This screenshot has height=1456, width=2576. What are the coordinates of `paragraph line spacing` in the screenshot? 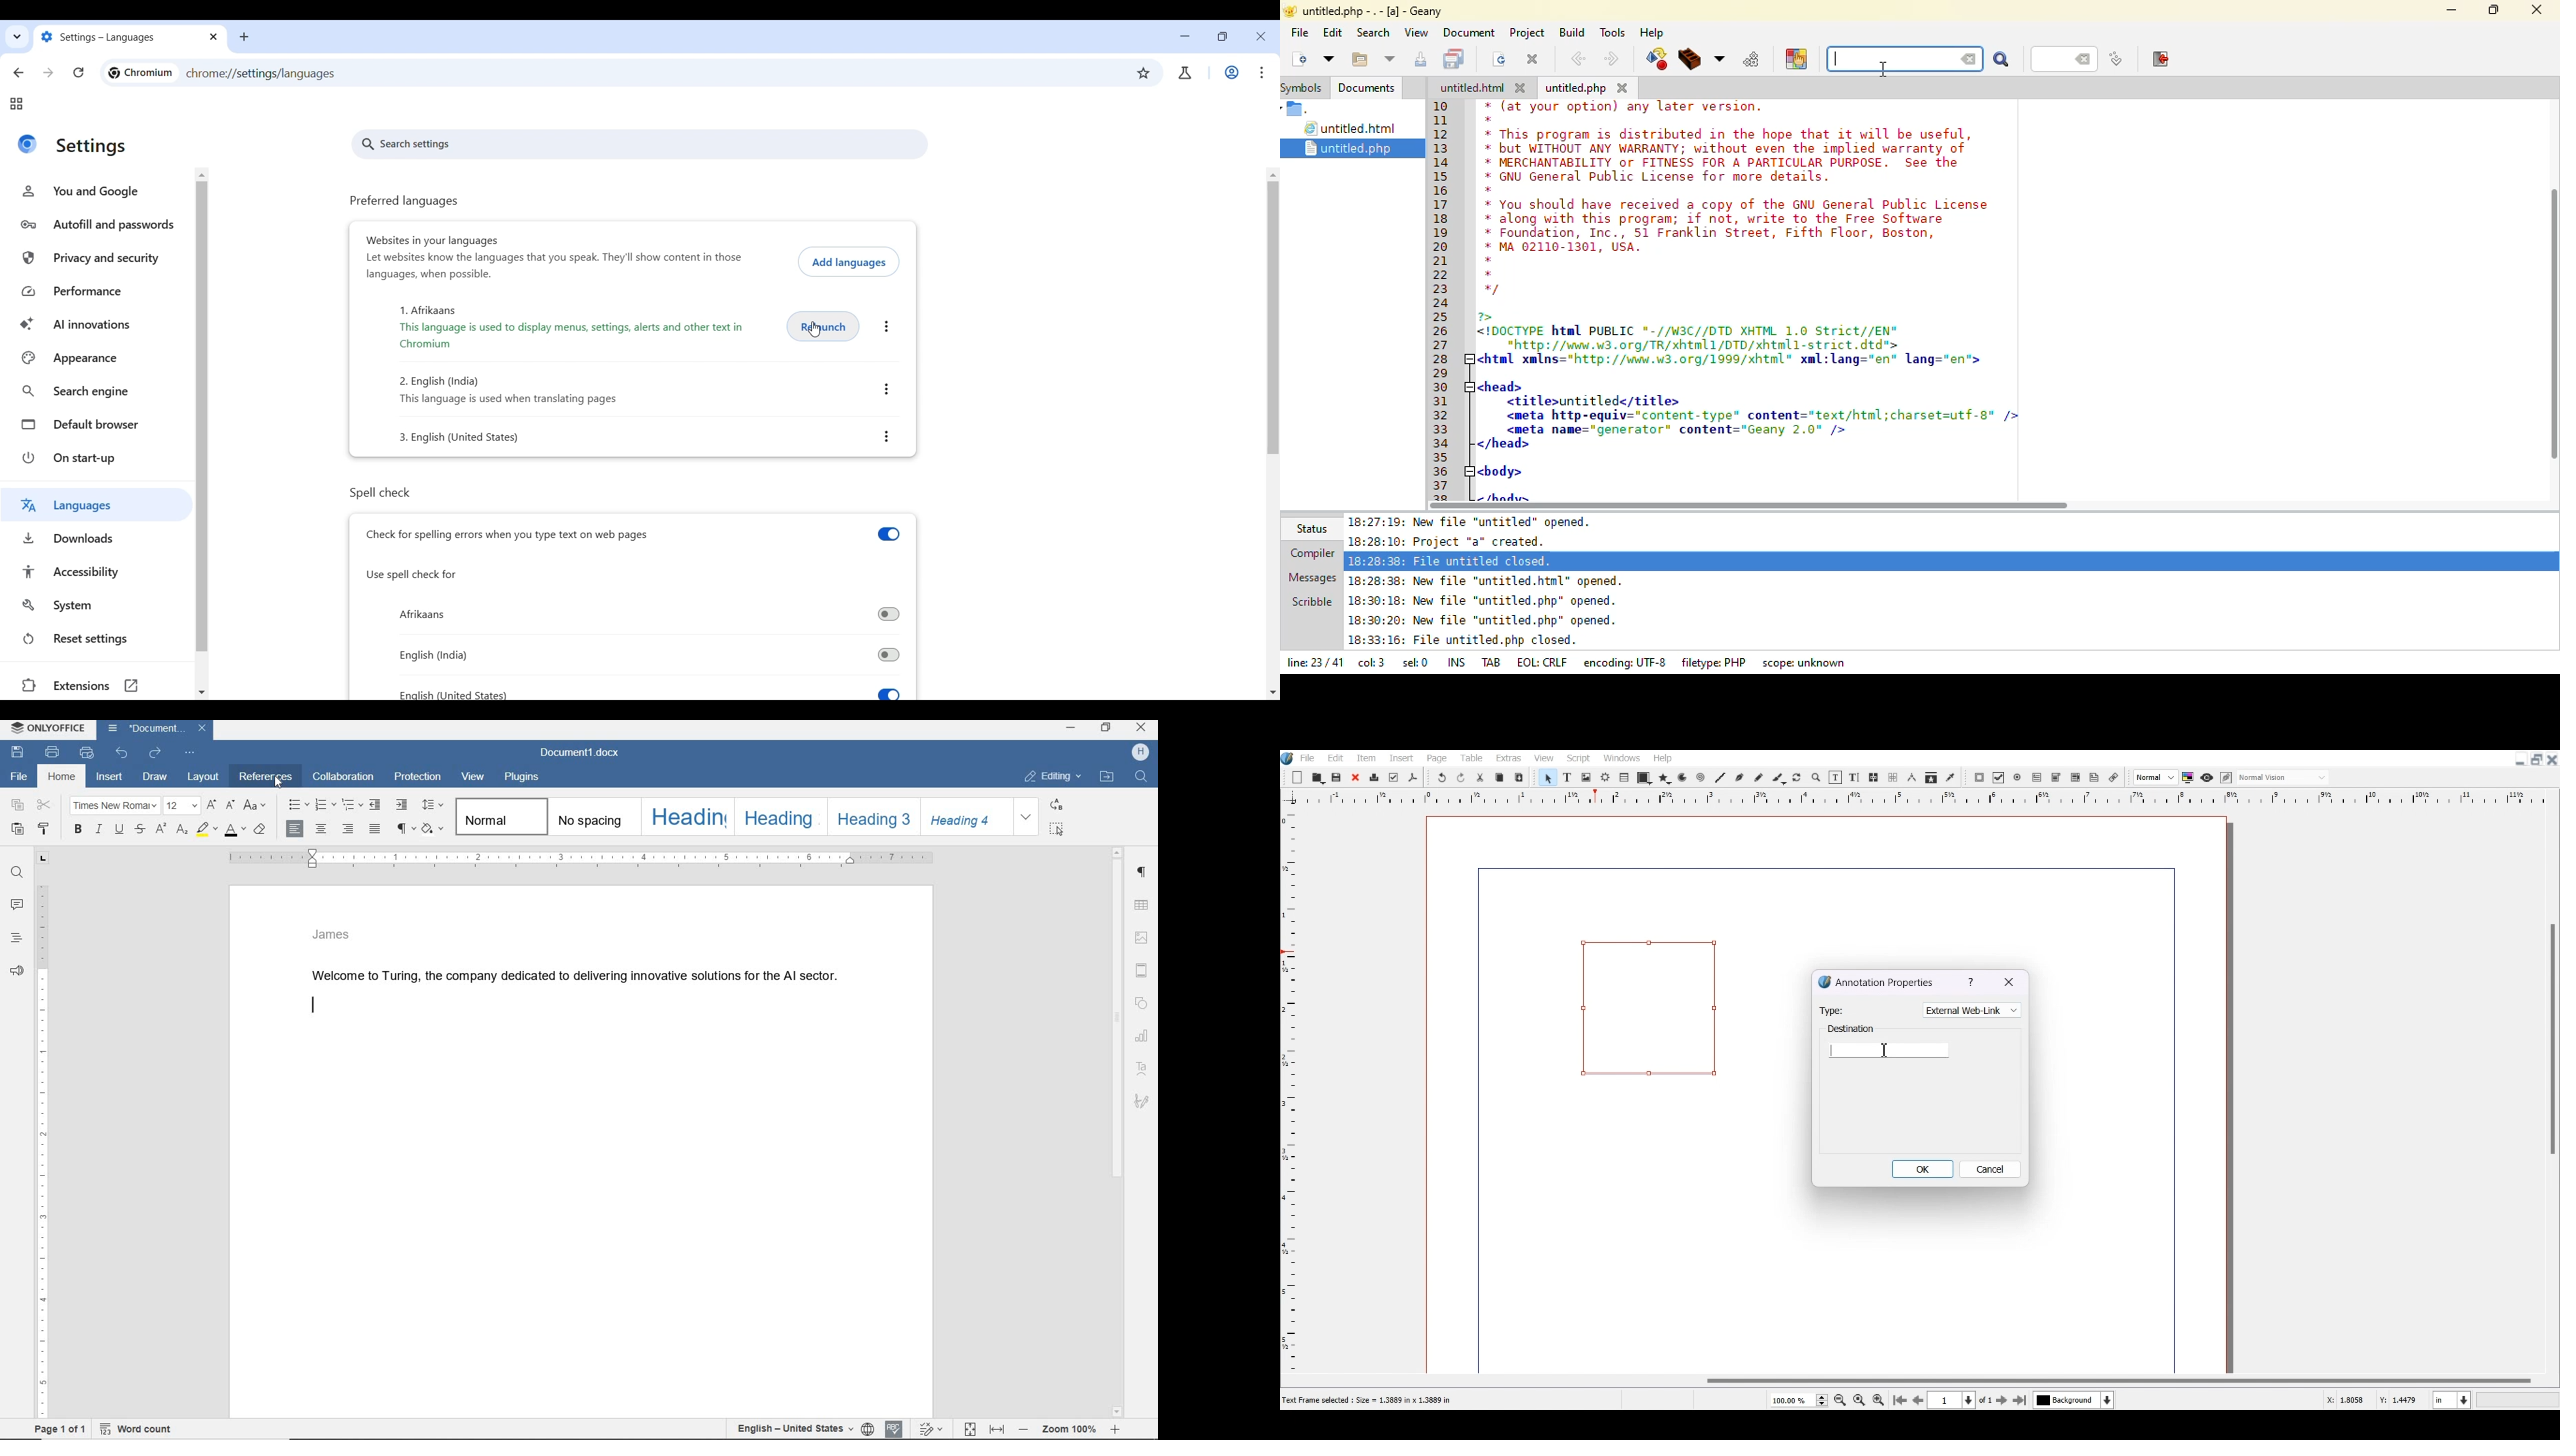 It's located at (432, 806).